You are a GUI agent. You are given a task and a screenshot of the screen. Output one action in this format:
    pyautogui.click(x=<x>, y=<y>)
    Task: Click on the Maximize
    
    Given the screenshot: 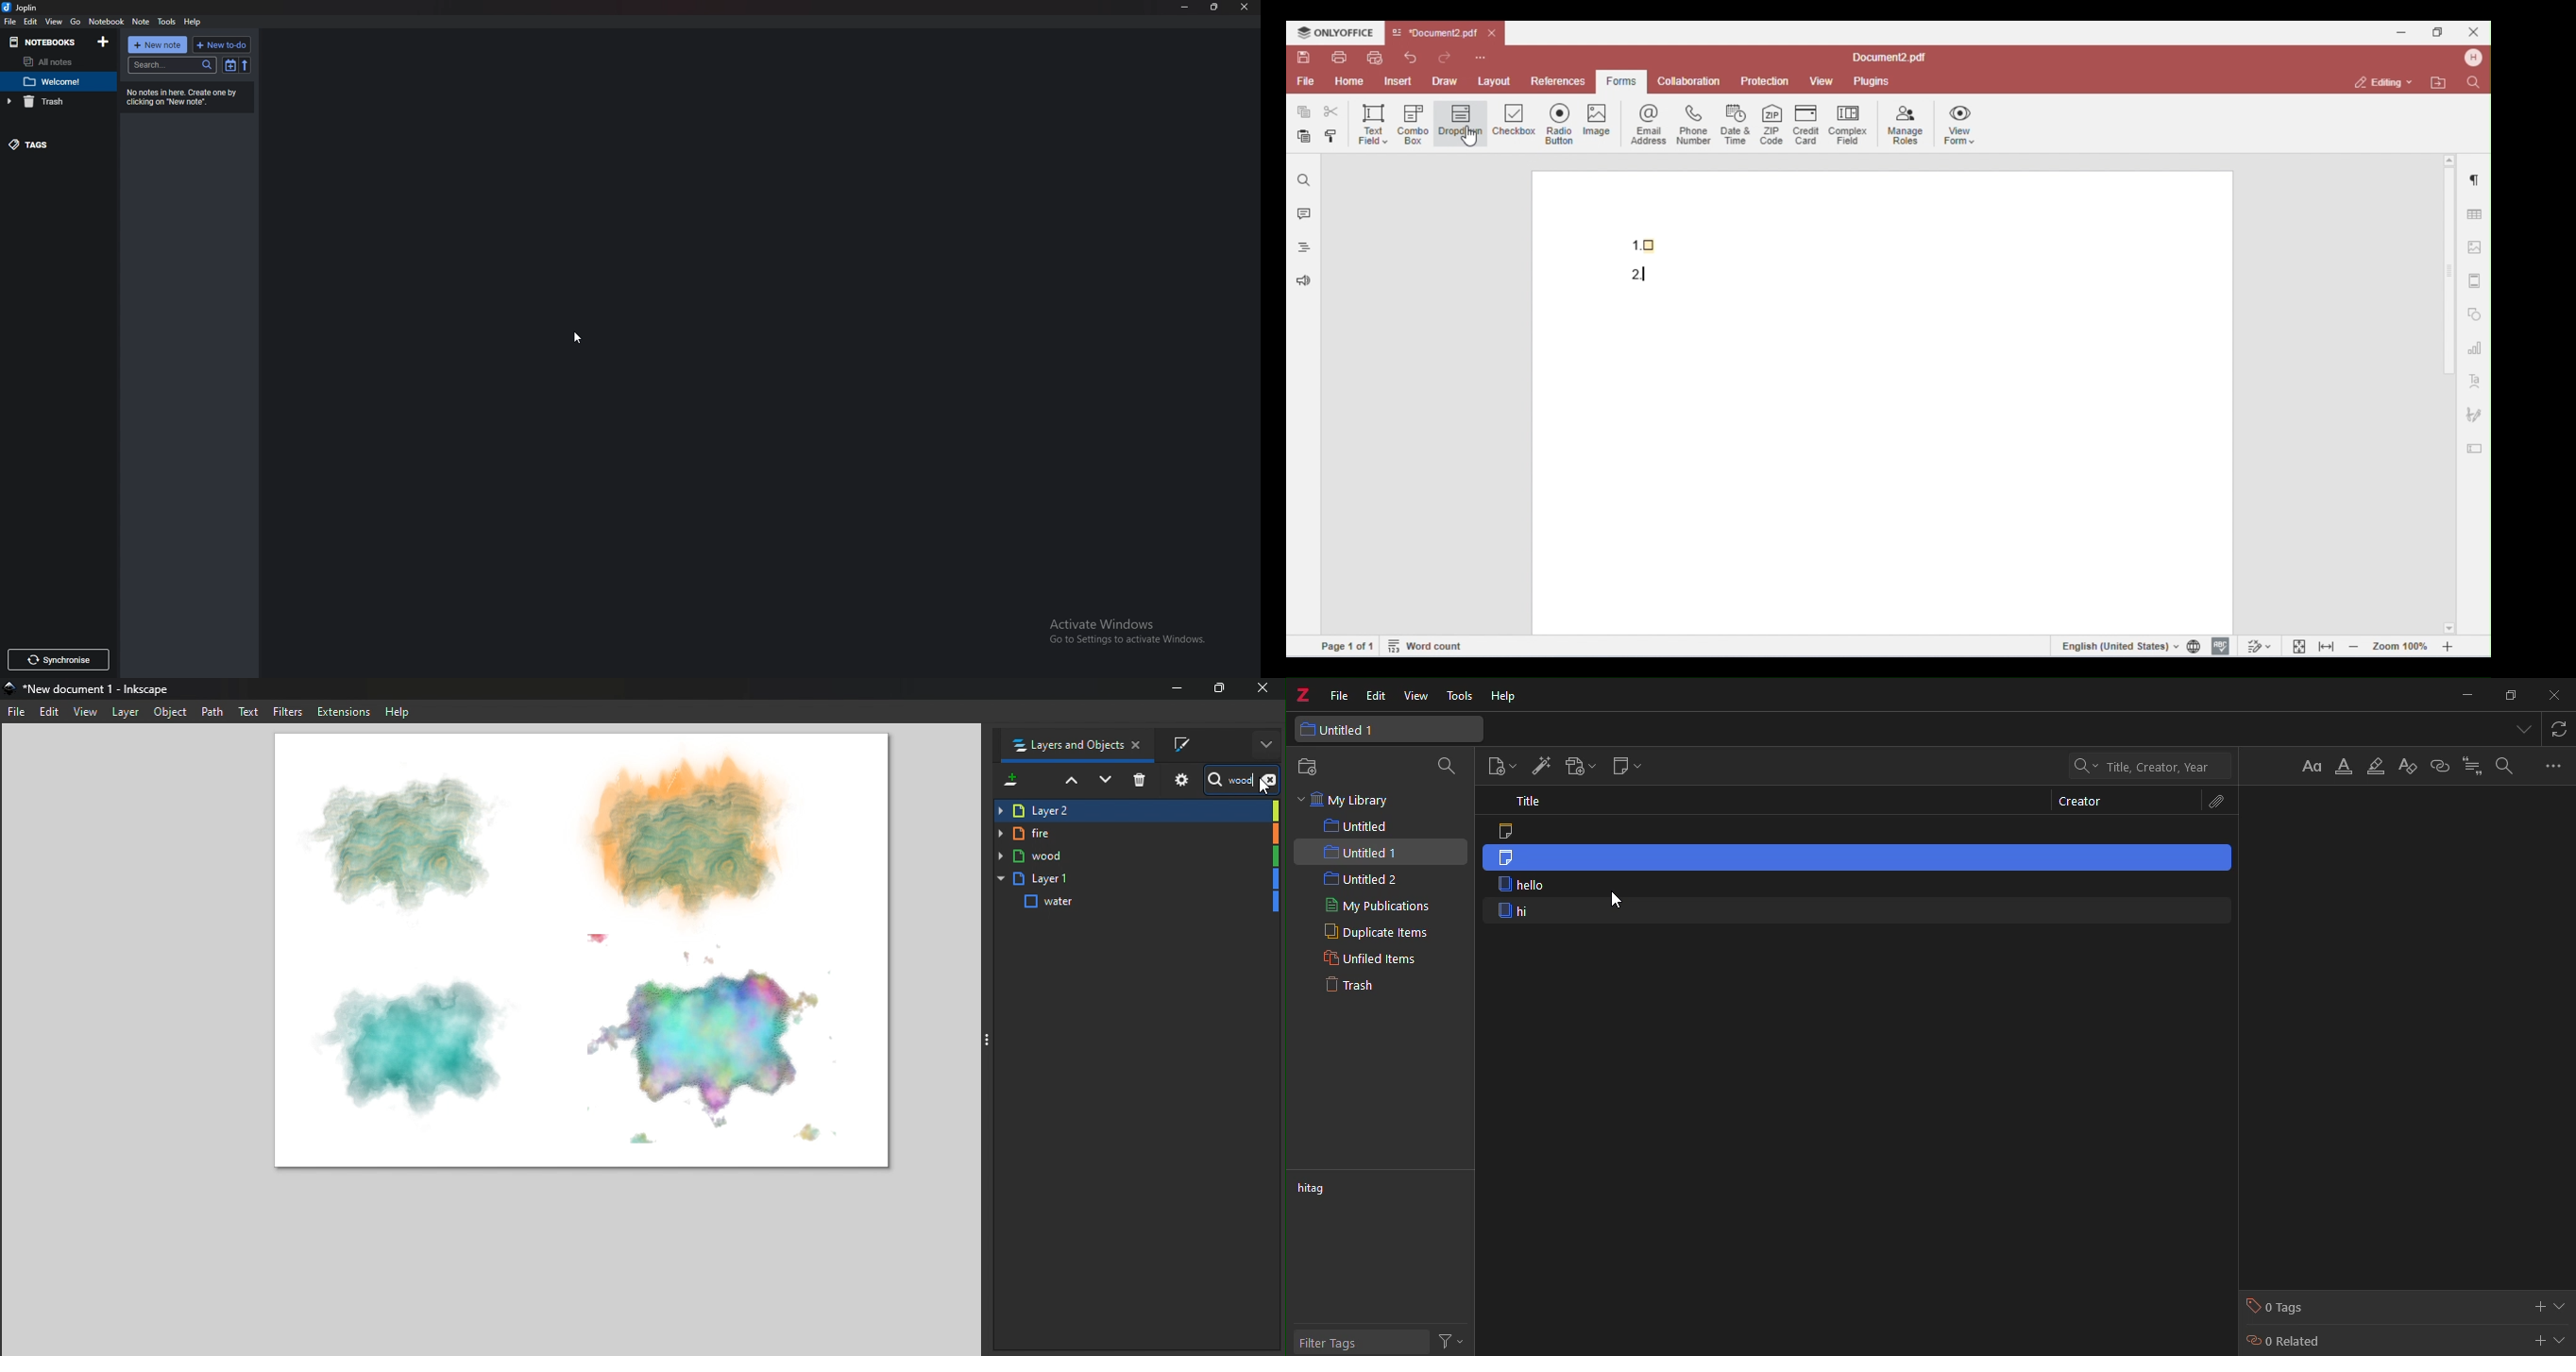 What is the action you would take?
    pyautogui.click(x=1219, y=687)
    